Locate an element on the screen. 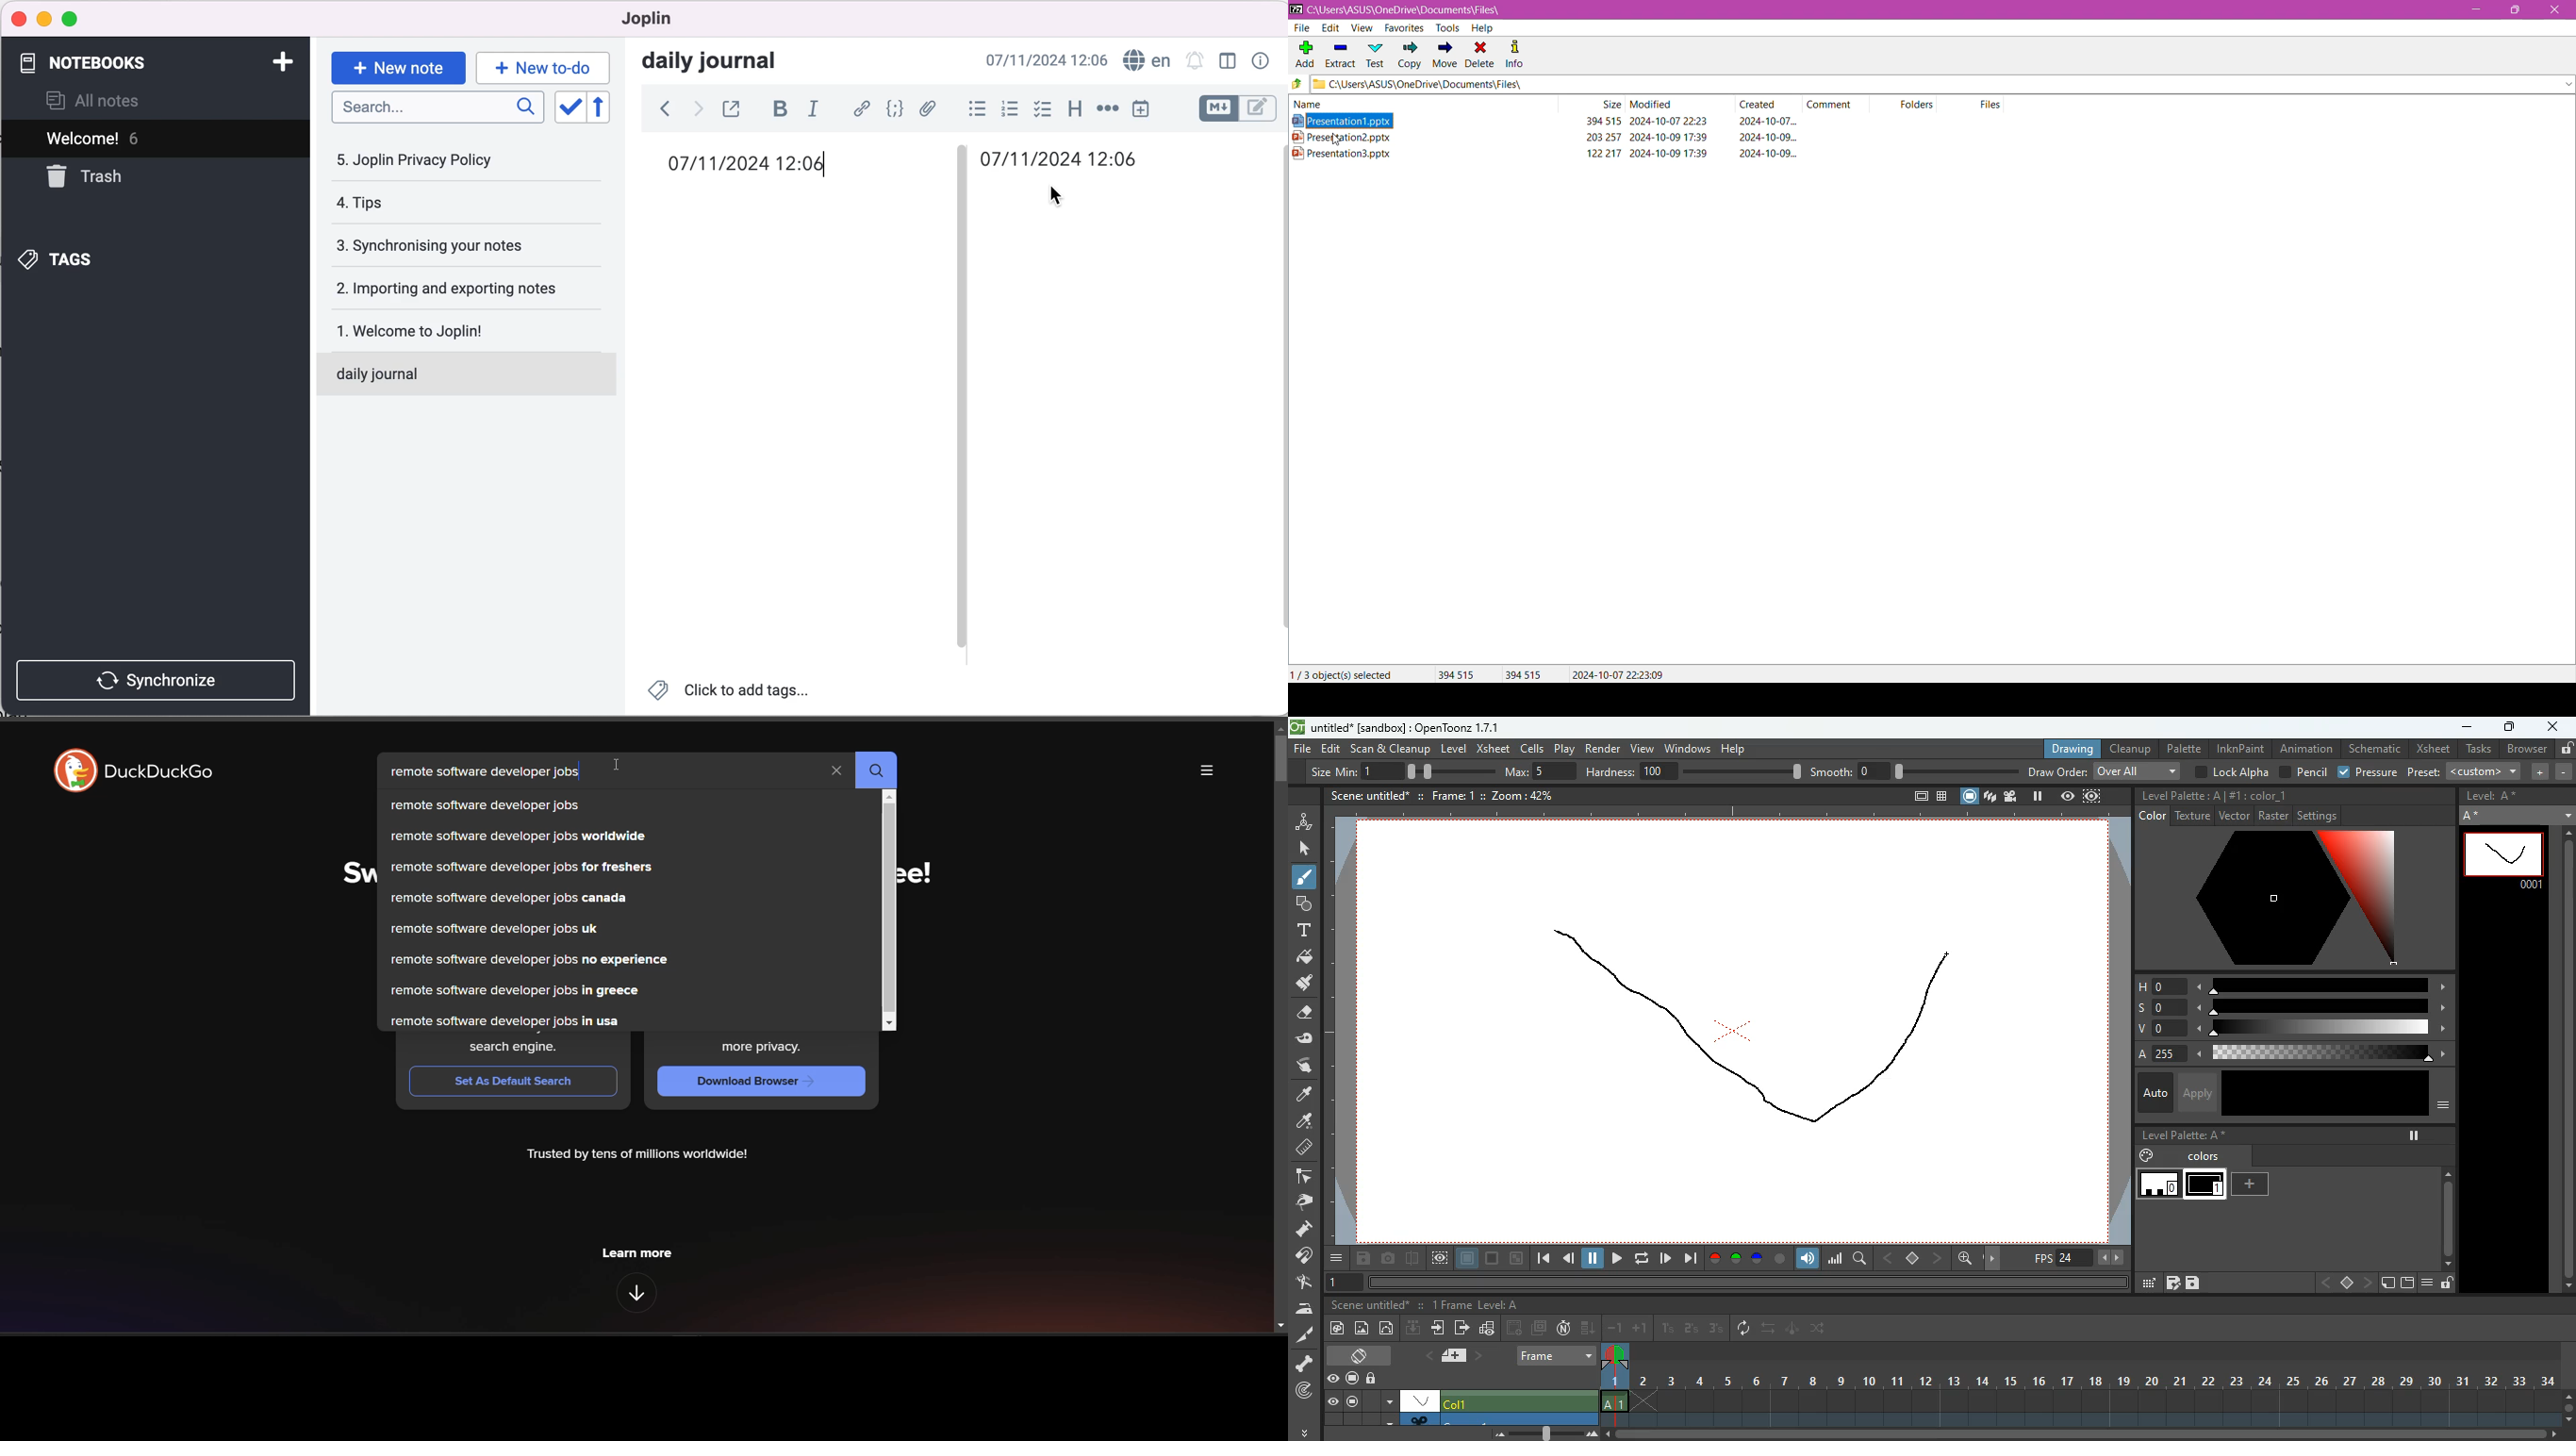 This screenshot has width=2576, height=1456. more options is located at coordinates (1390, 1400).